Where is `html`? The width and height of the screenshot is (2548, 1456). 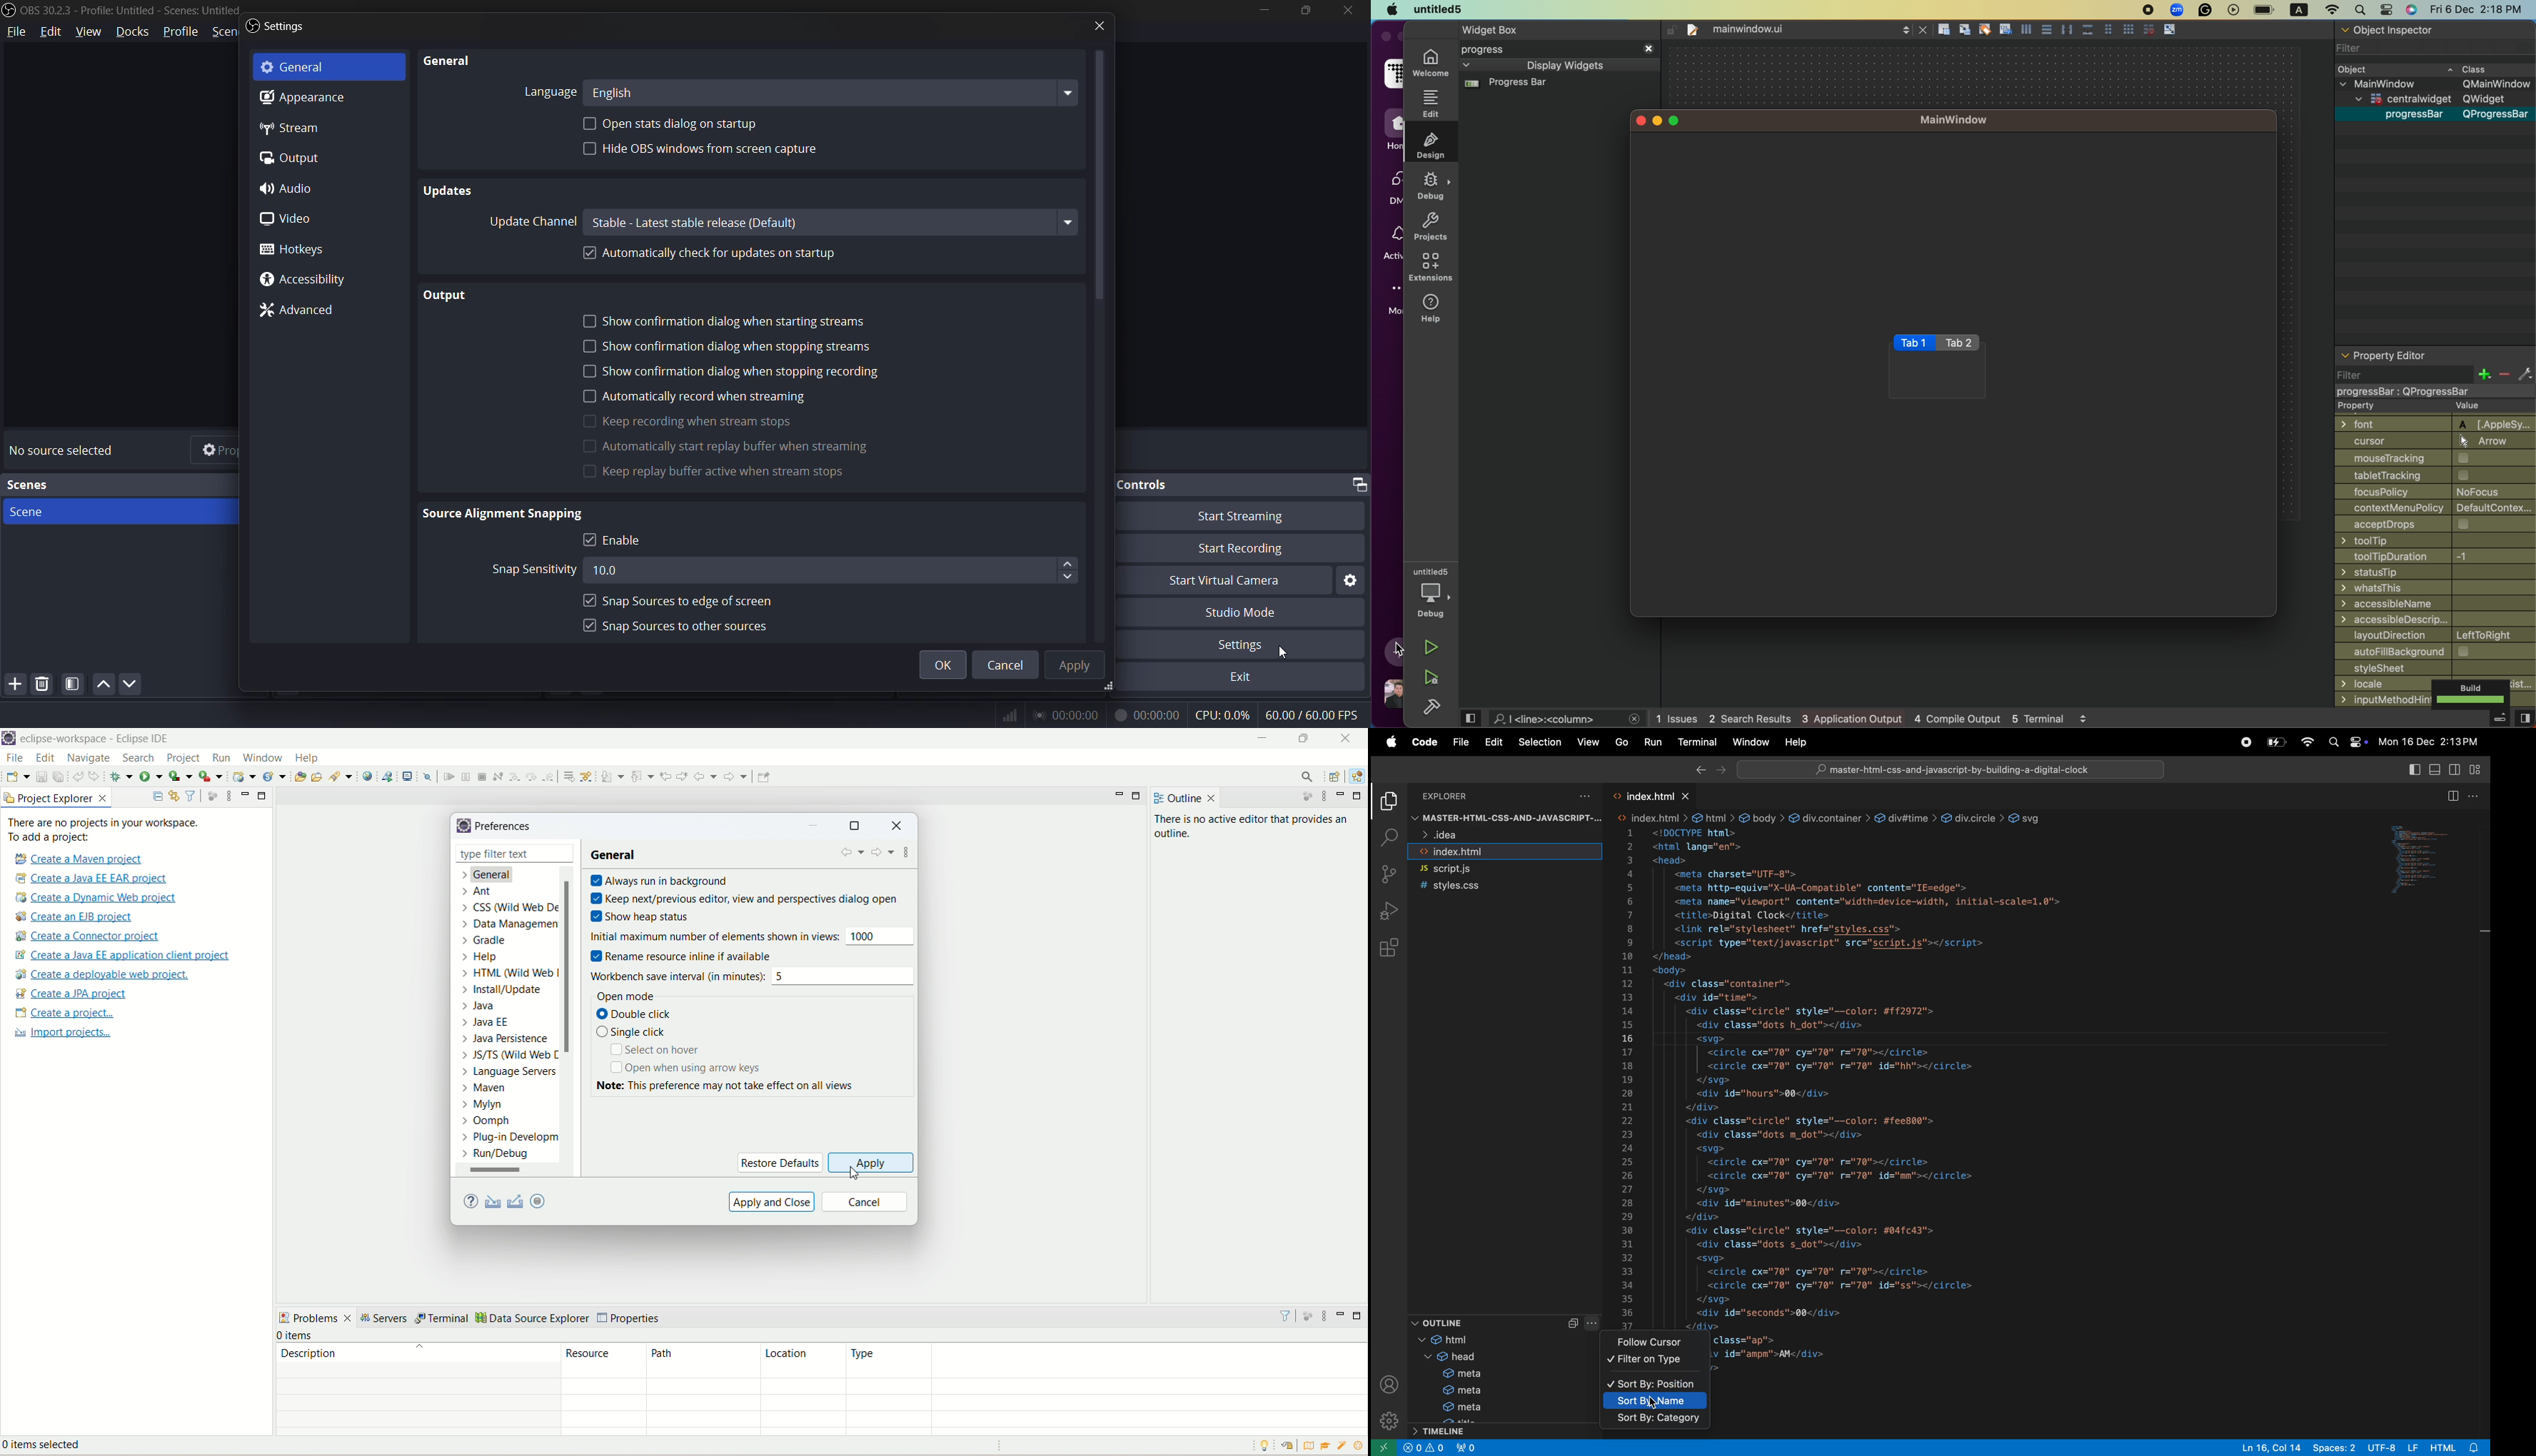 html is located at coordinates (1502, 1339).